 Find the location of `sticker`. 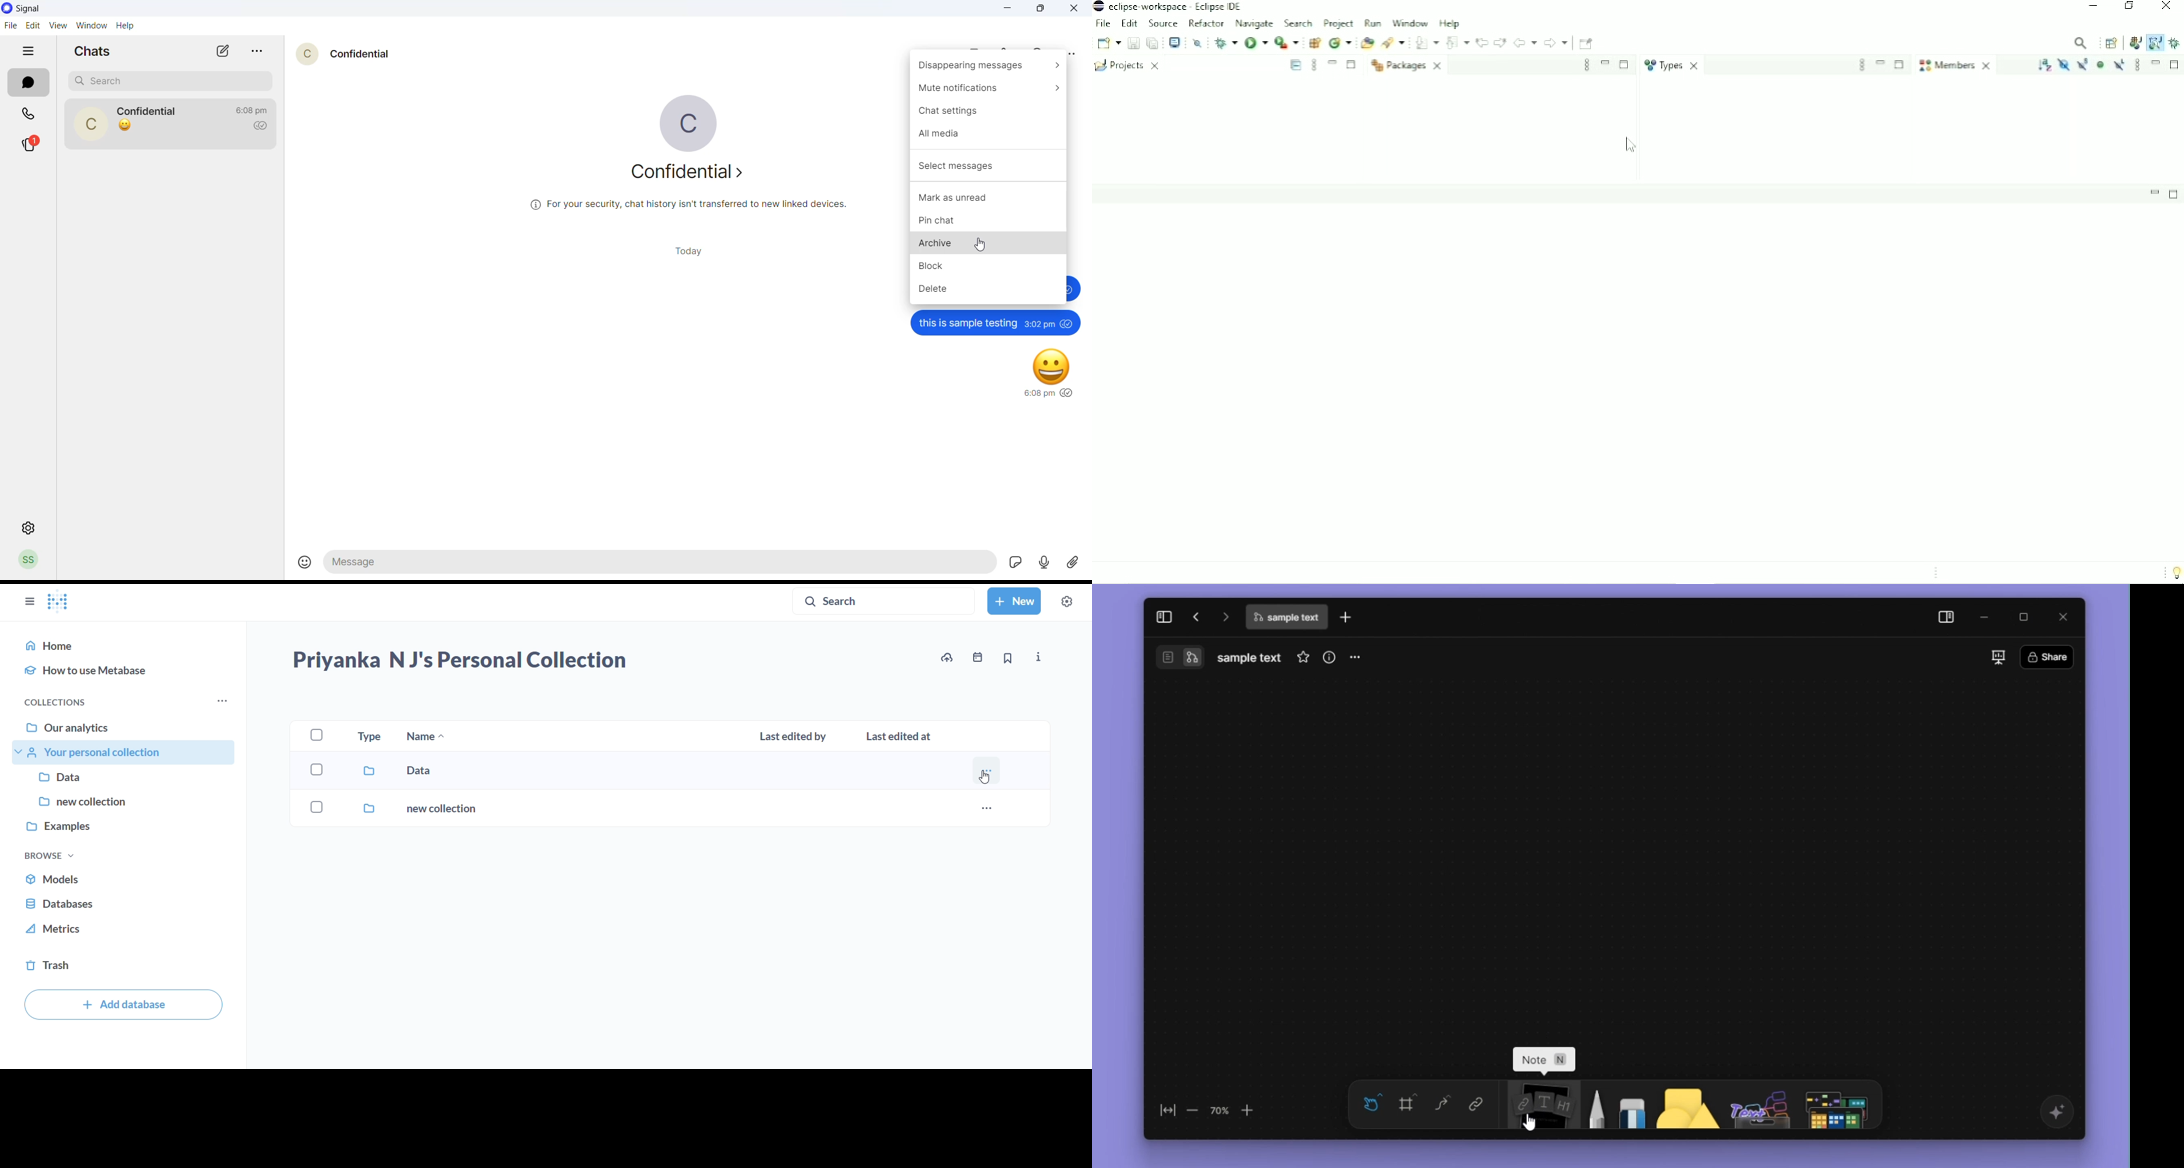

sticker is located at coordinates (1013, 563).